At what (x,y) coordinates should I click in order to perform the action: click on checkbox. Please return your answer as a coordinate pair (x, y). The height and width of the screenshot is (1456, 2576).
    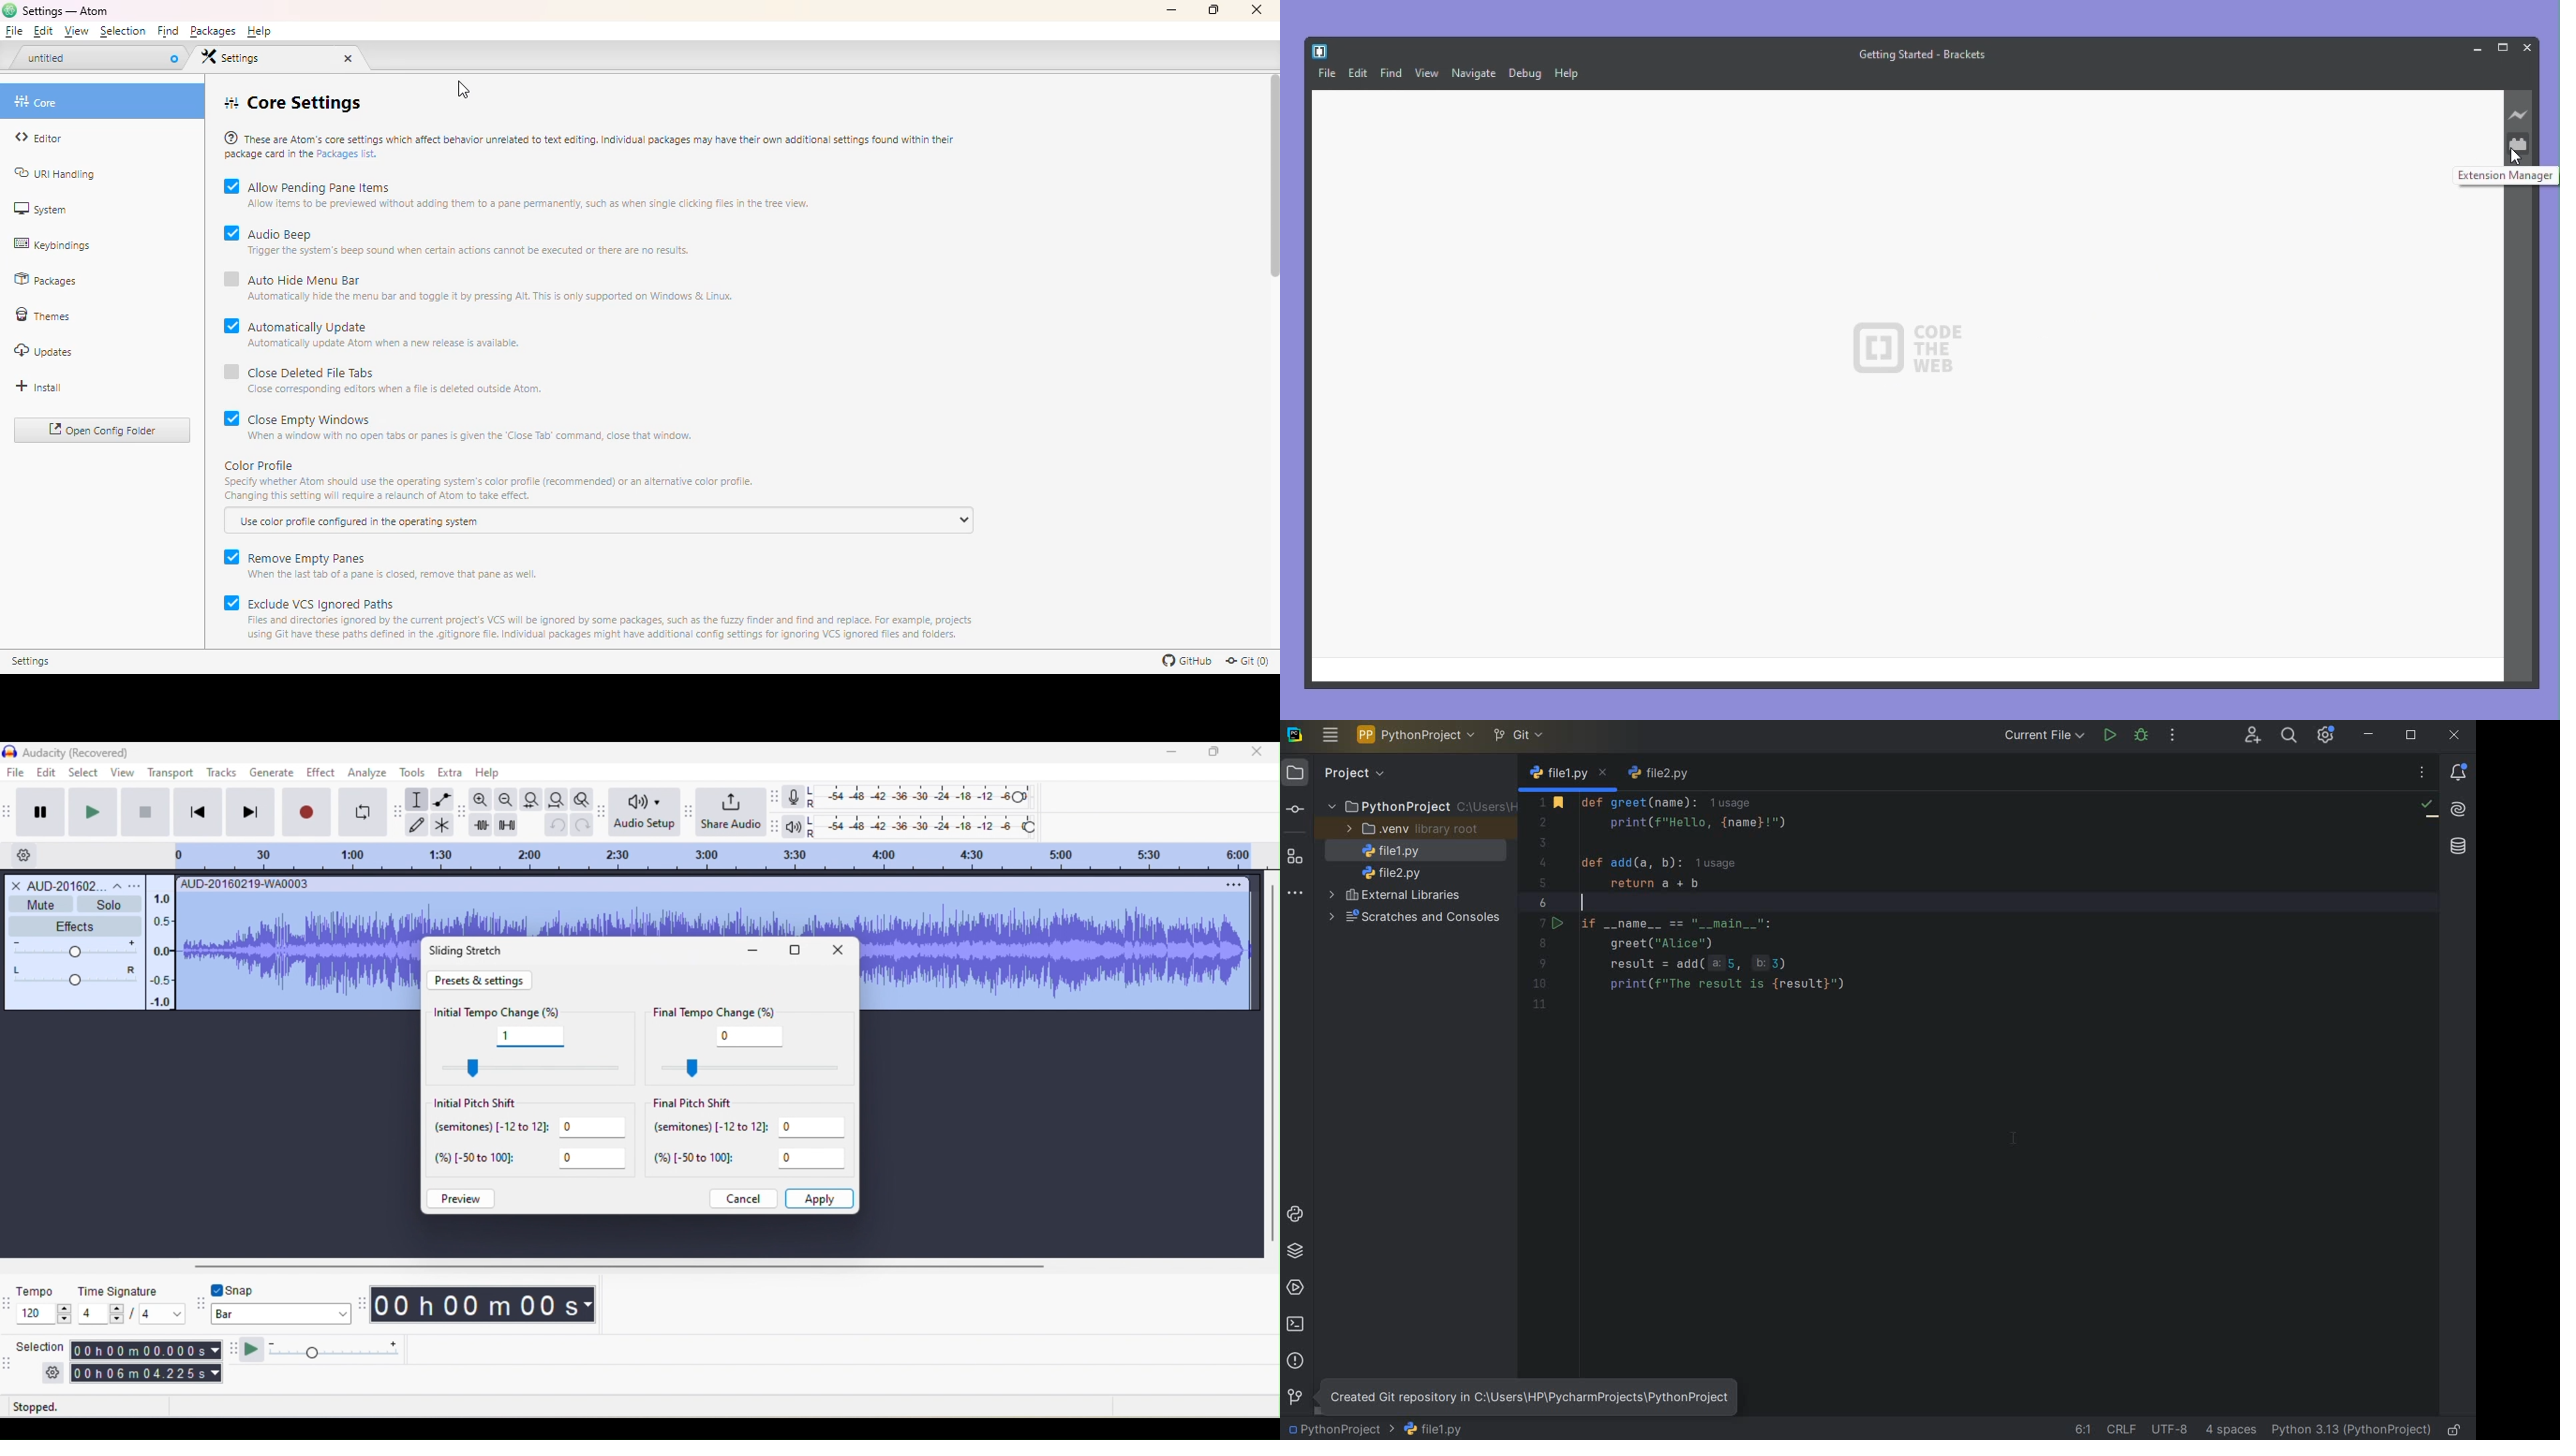
    Looking at the image, I should click on (231, 379).